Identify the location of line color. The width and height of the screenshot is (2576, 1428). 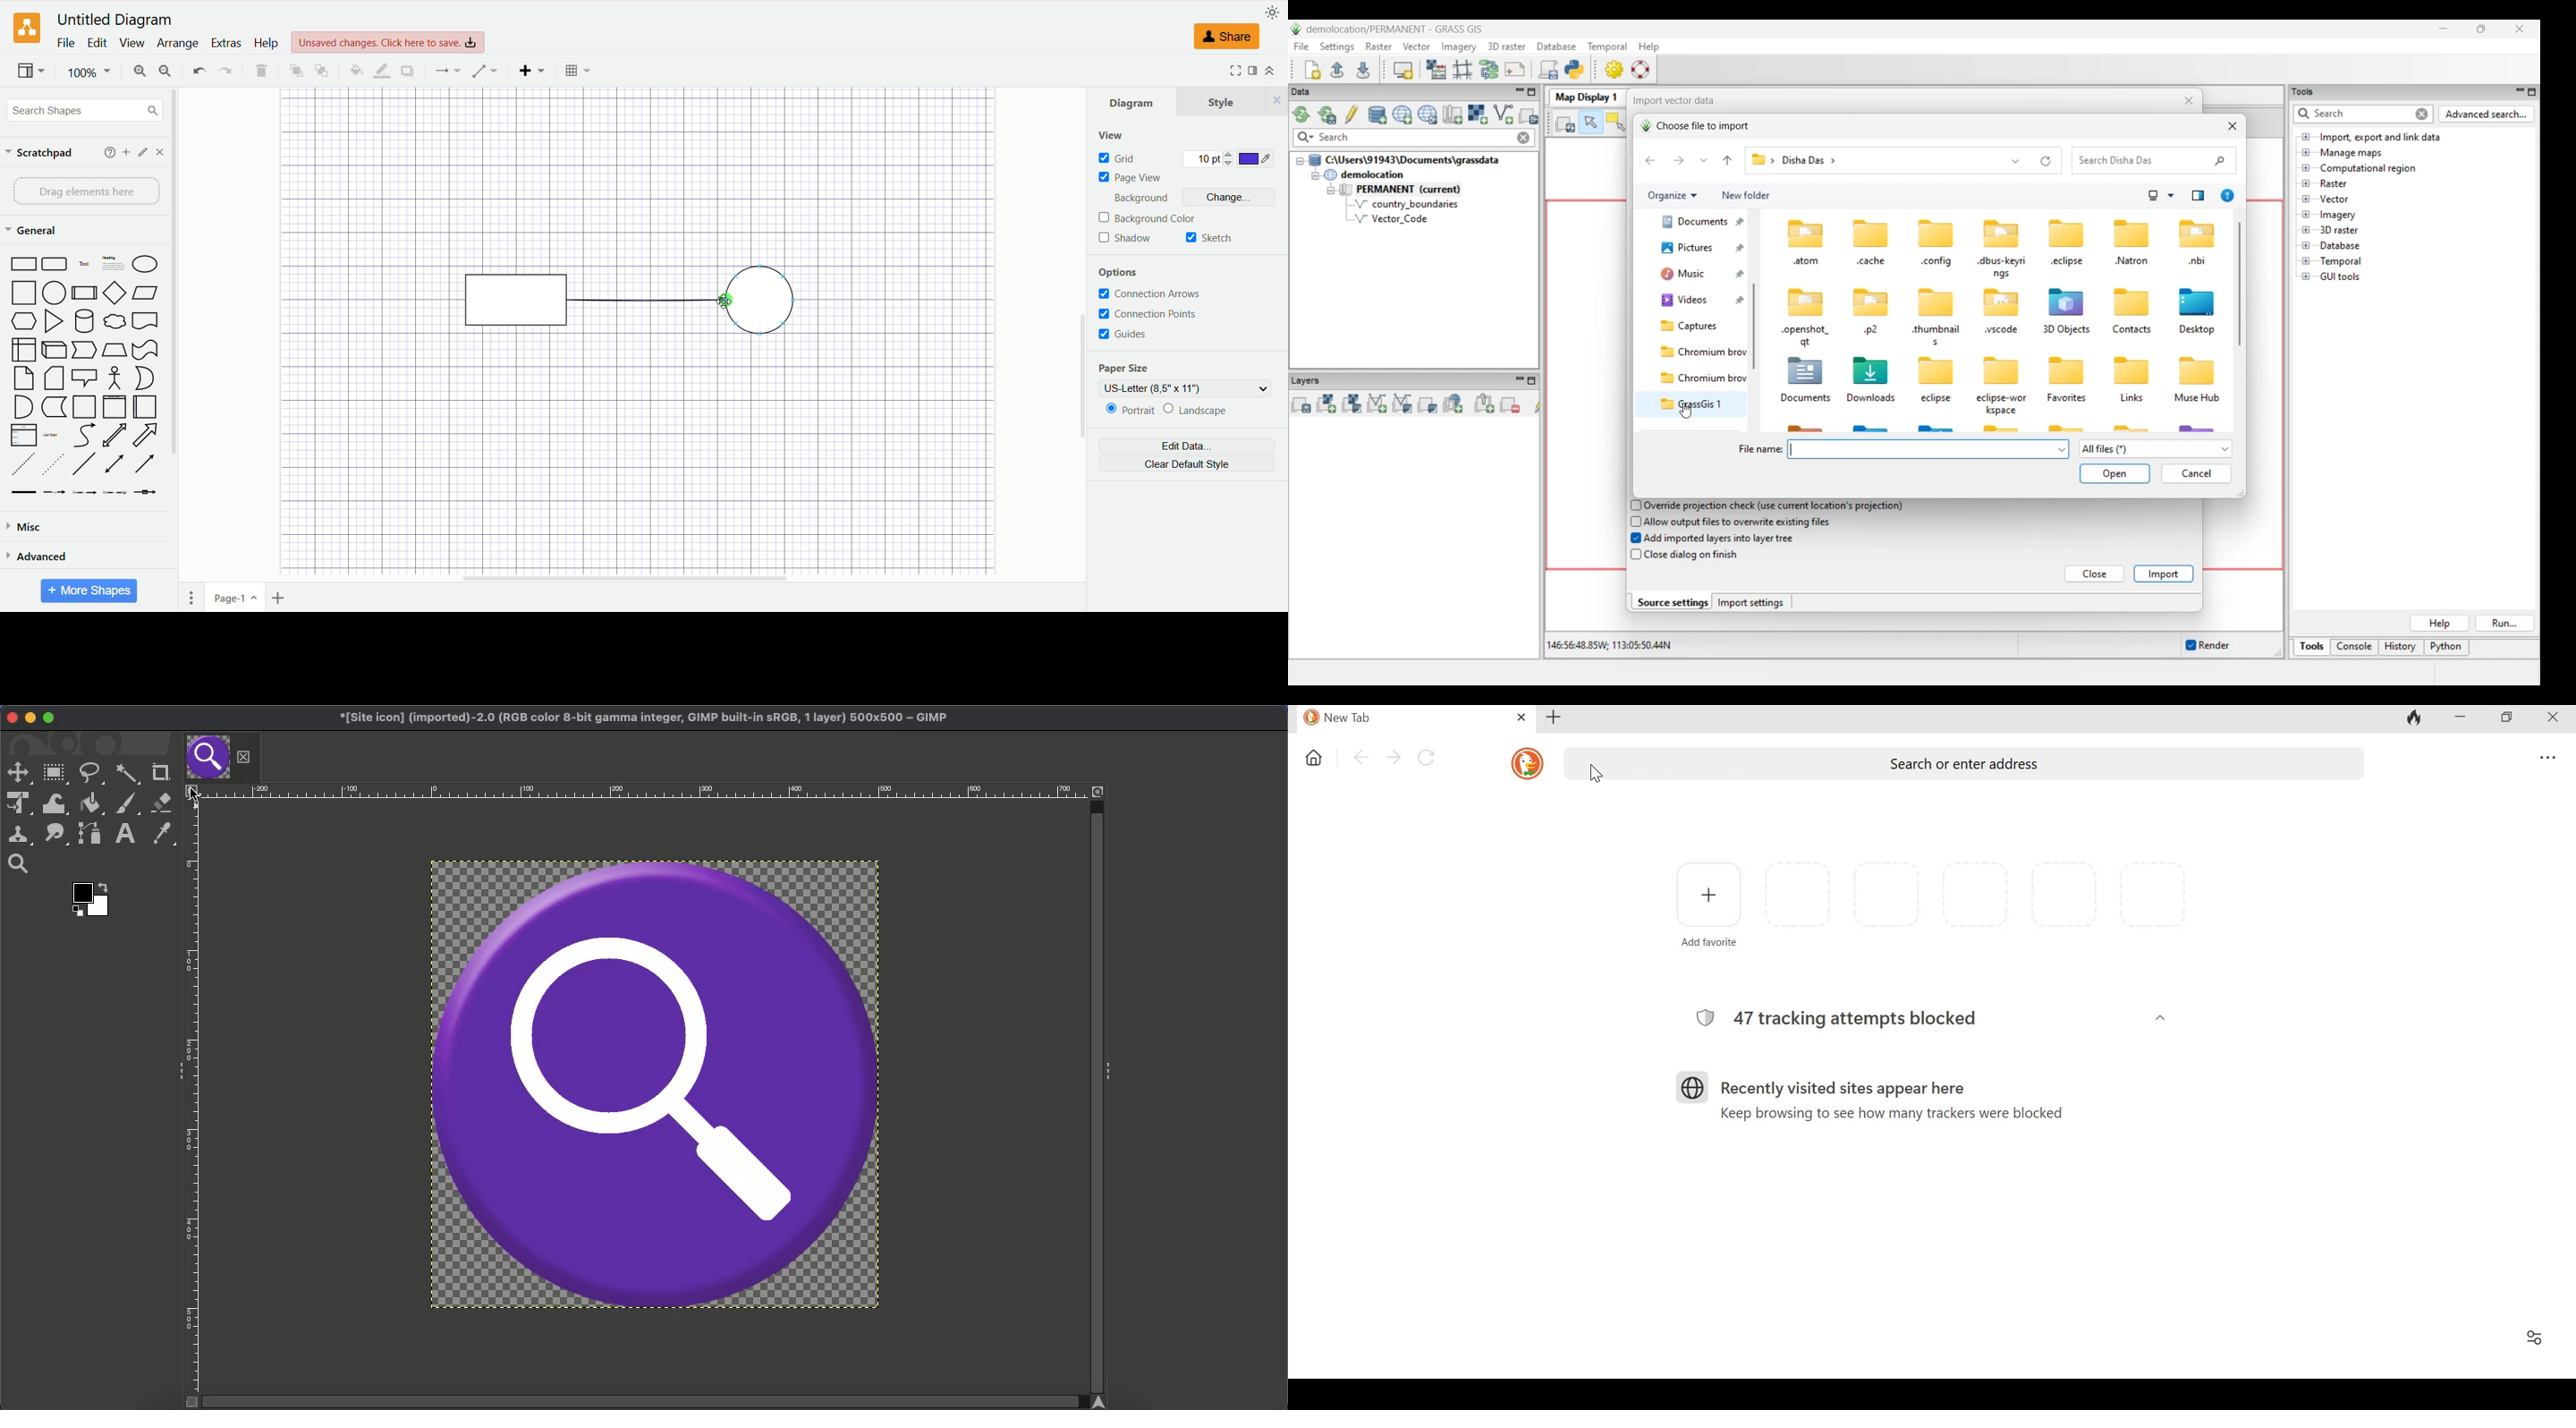
(383, 71).